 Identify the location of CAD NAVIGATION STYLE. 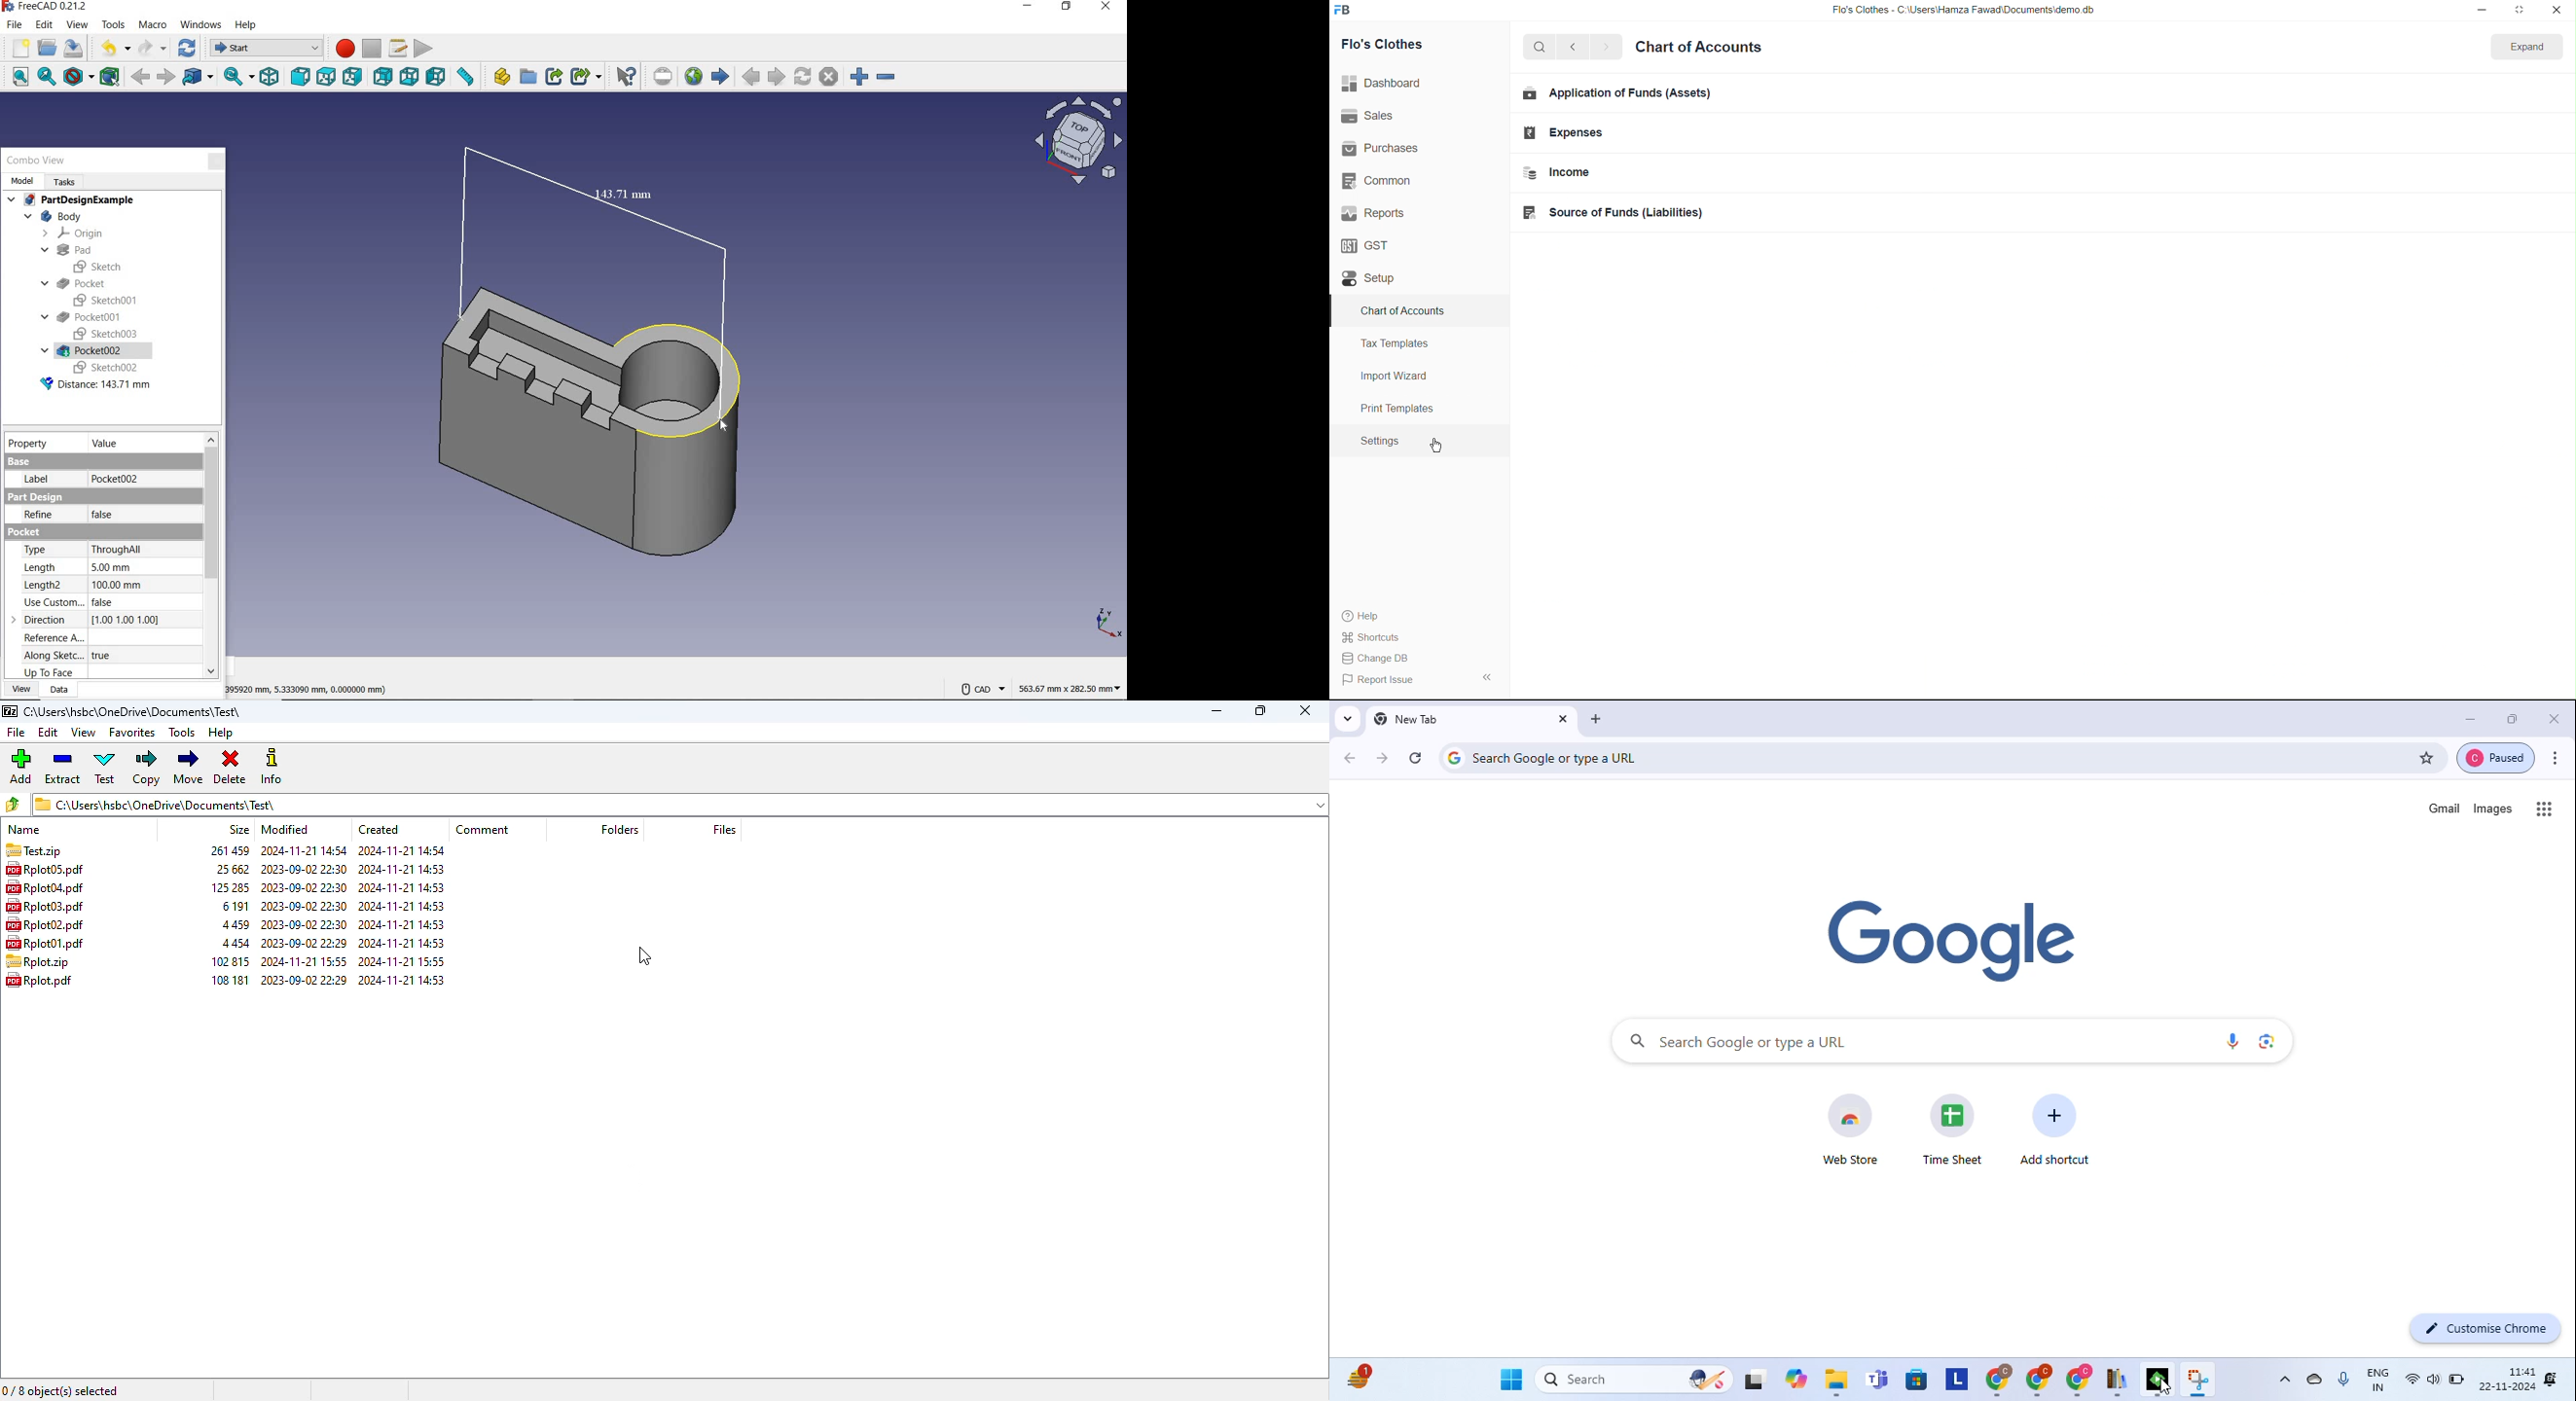
(983, 689).